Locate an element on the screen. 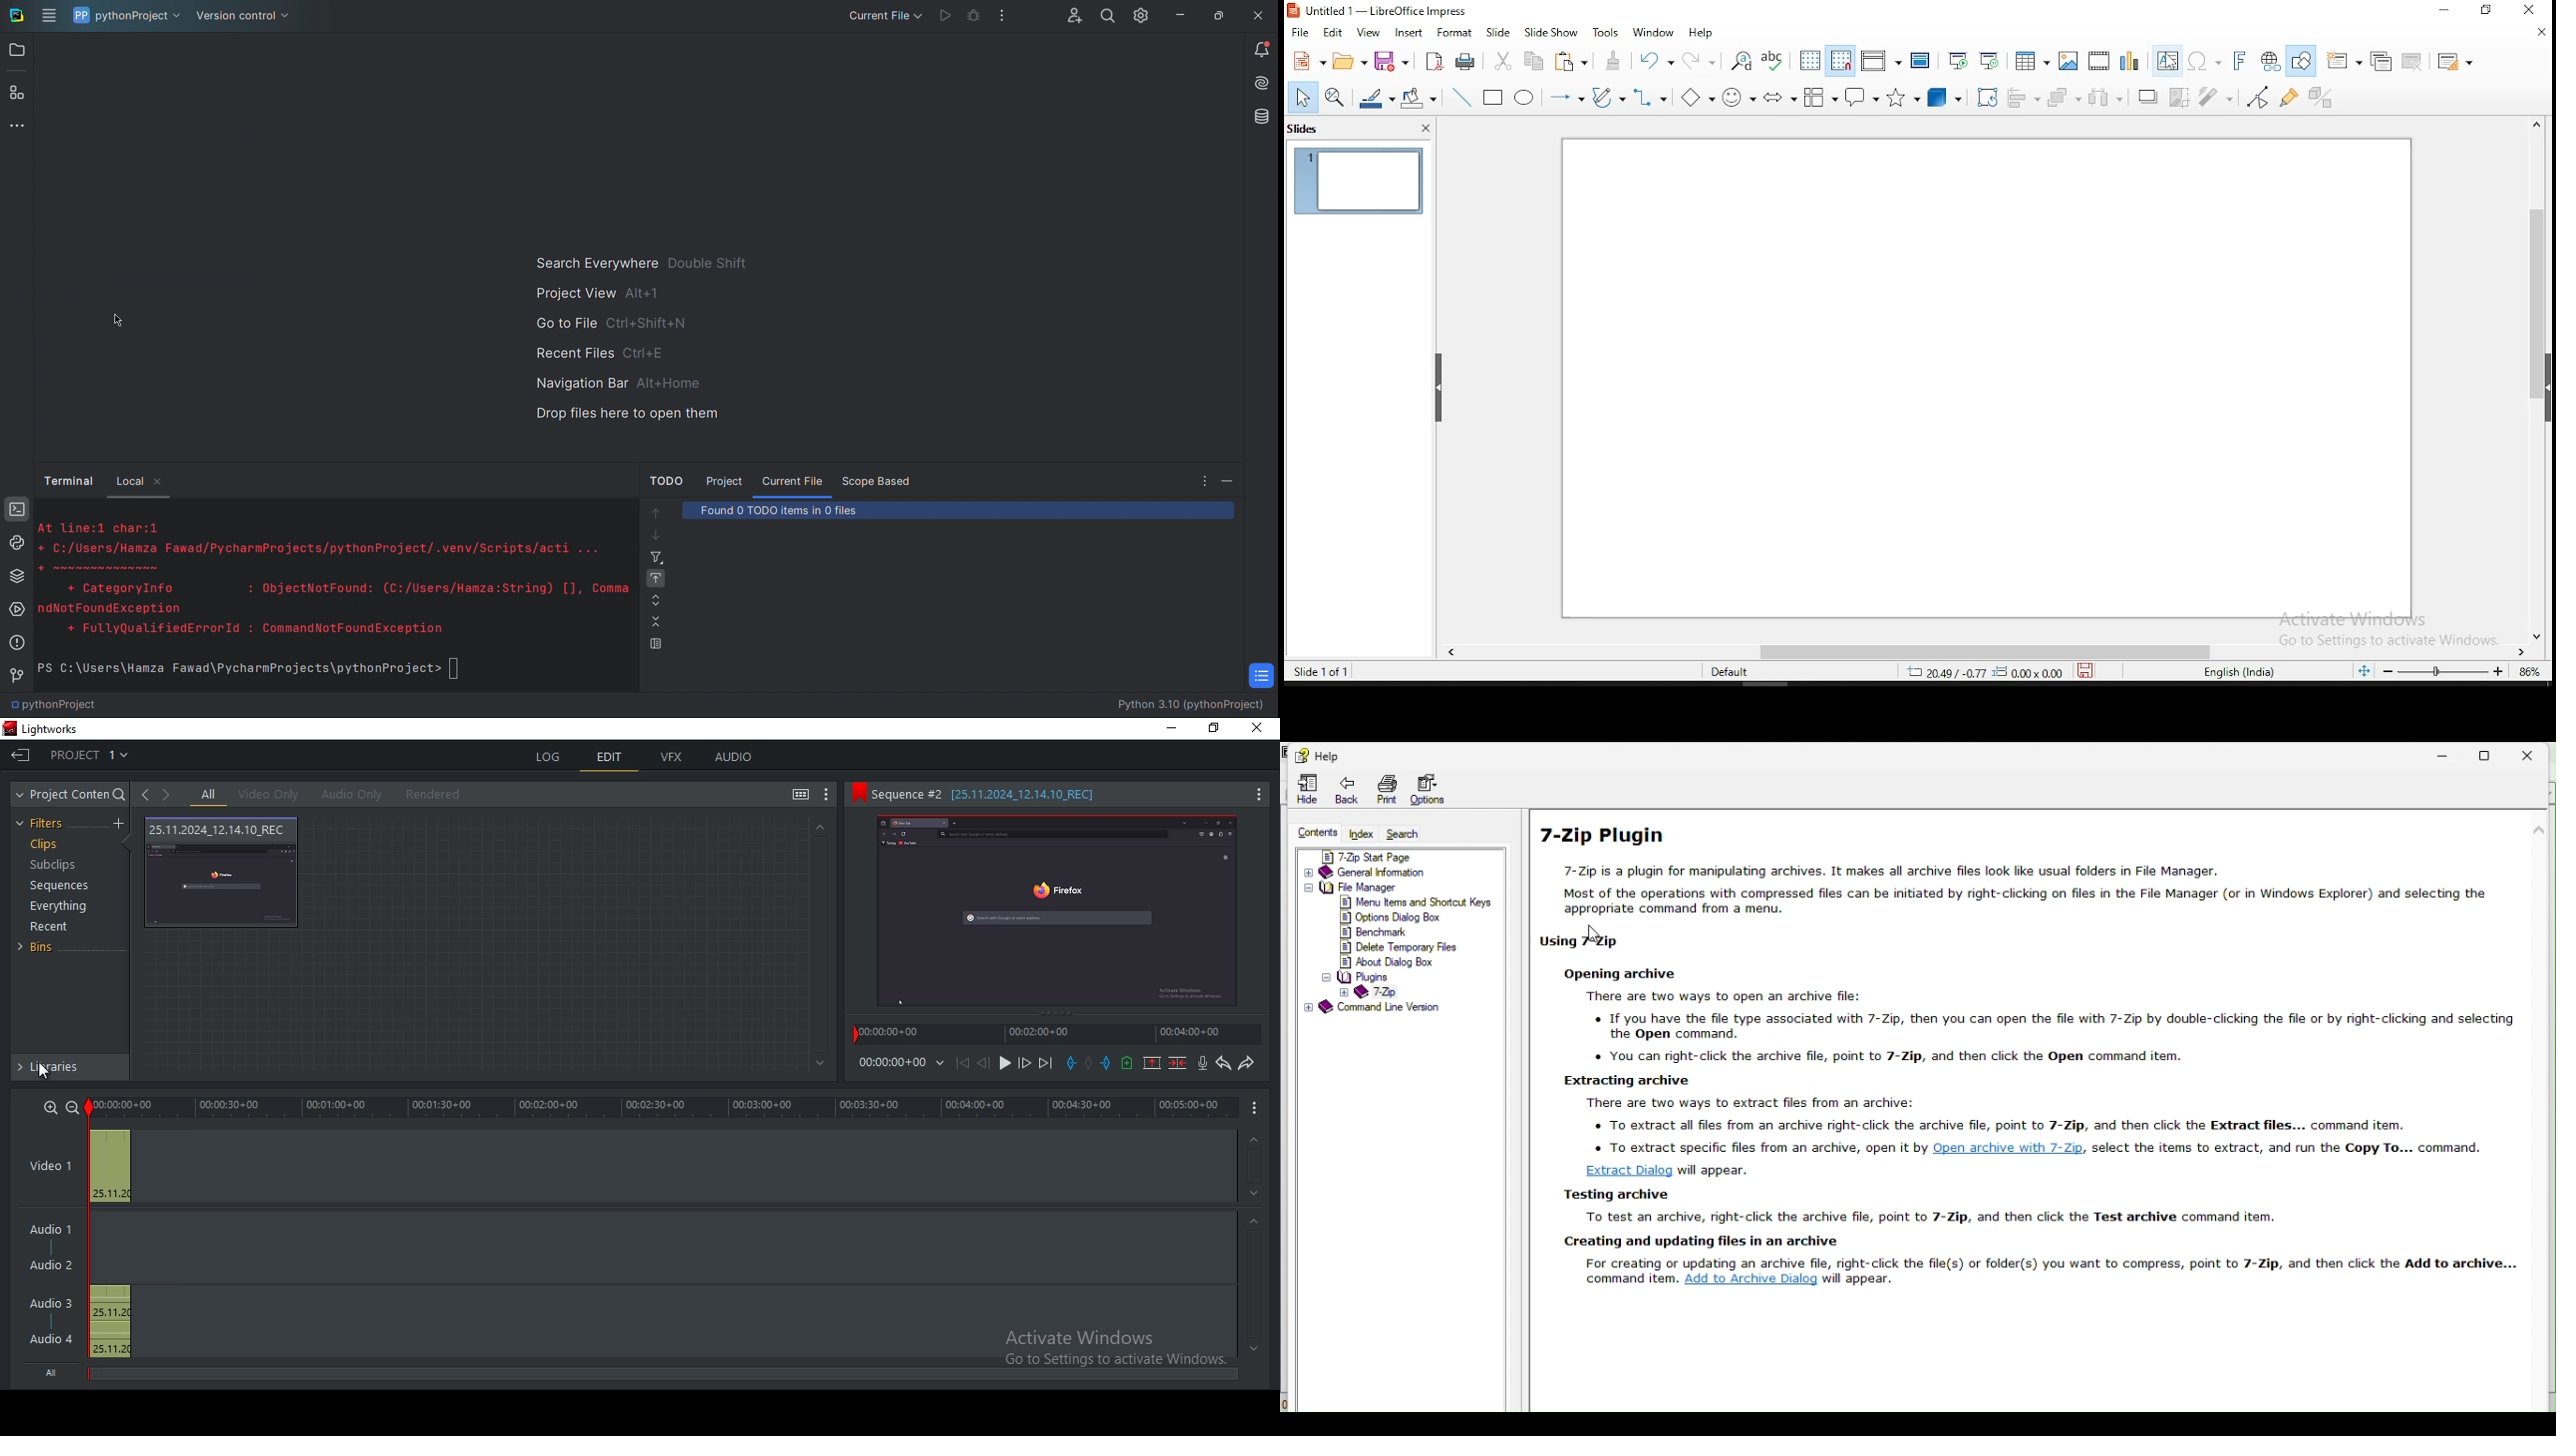 This screenshot has width=2576, height=1456. Project is located at coordinates (721, 477).